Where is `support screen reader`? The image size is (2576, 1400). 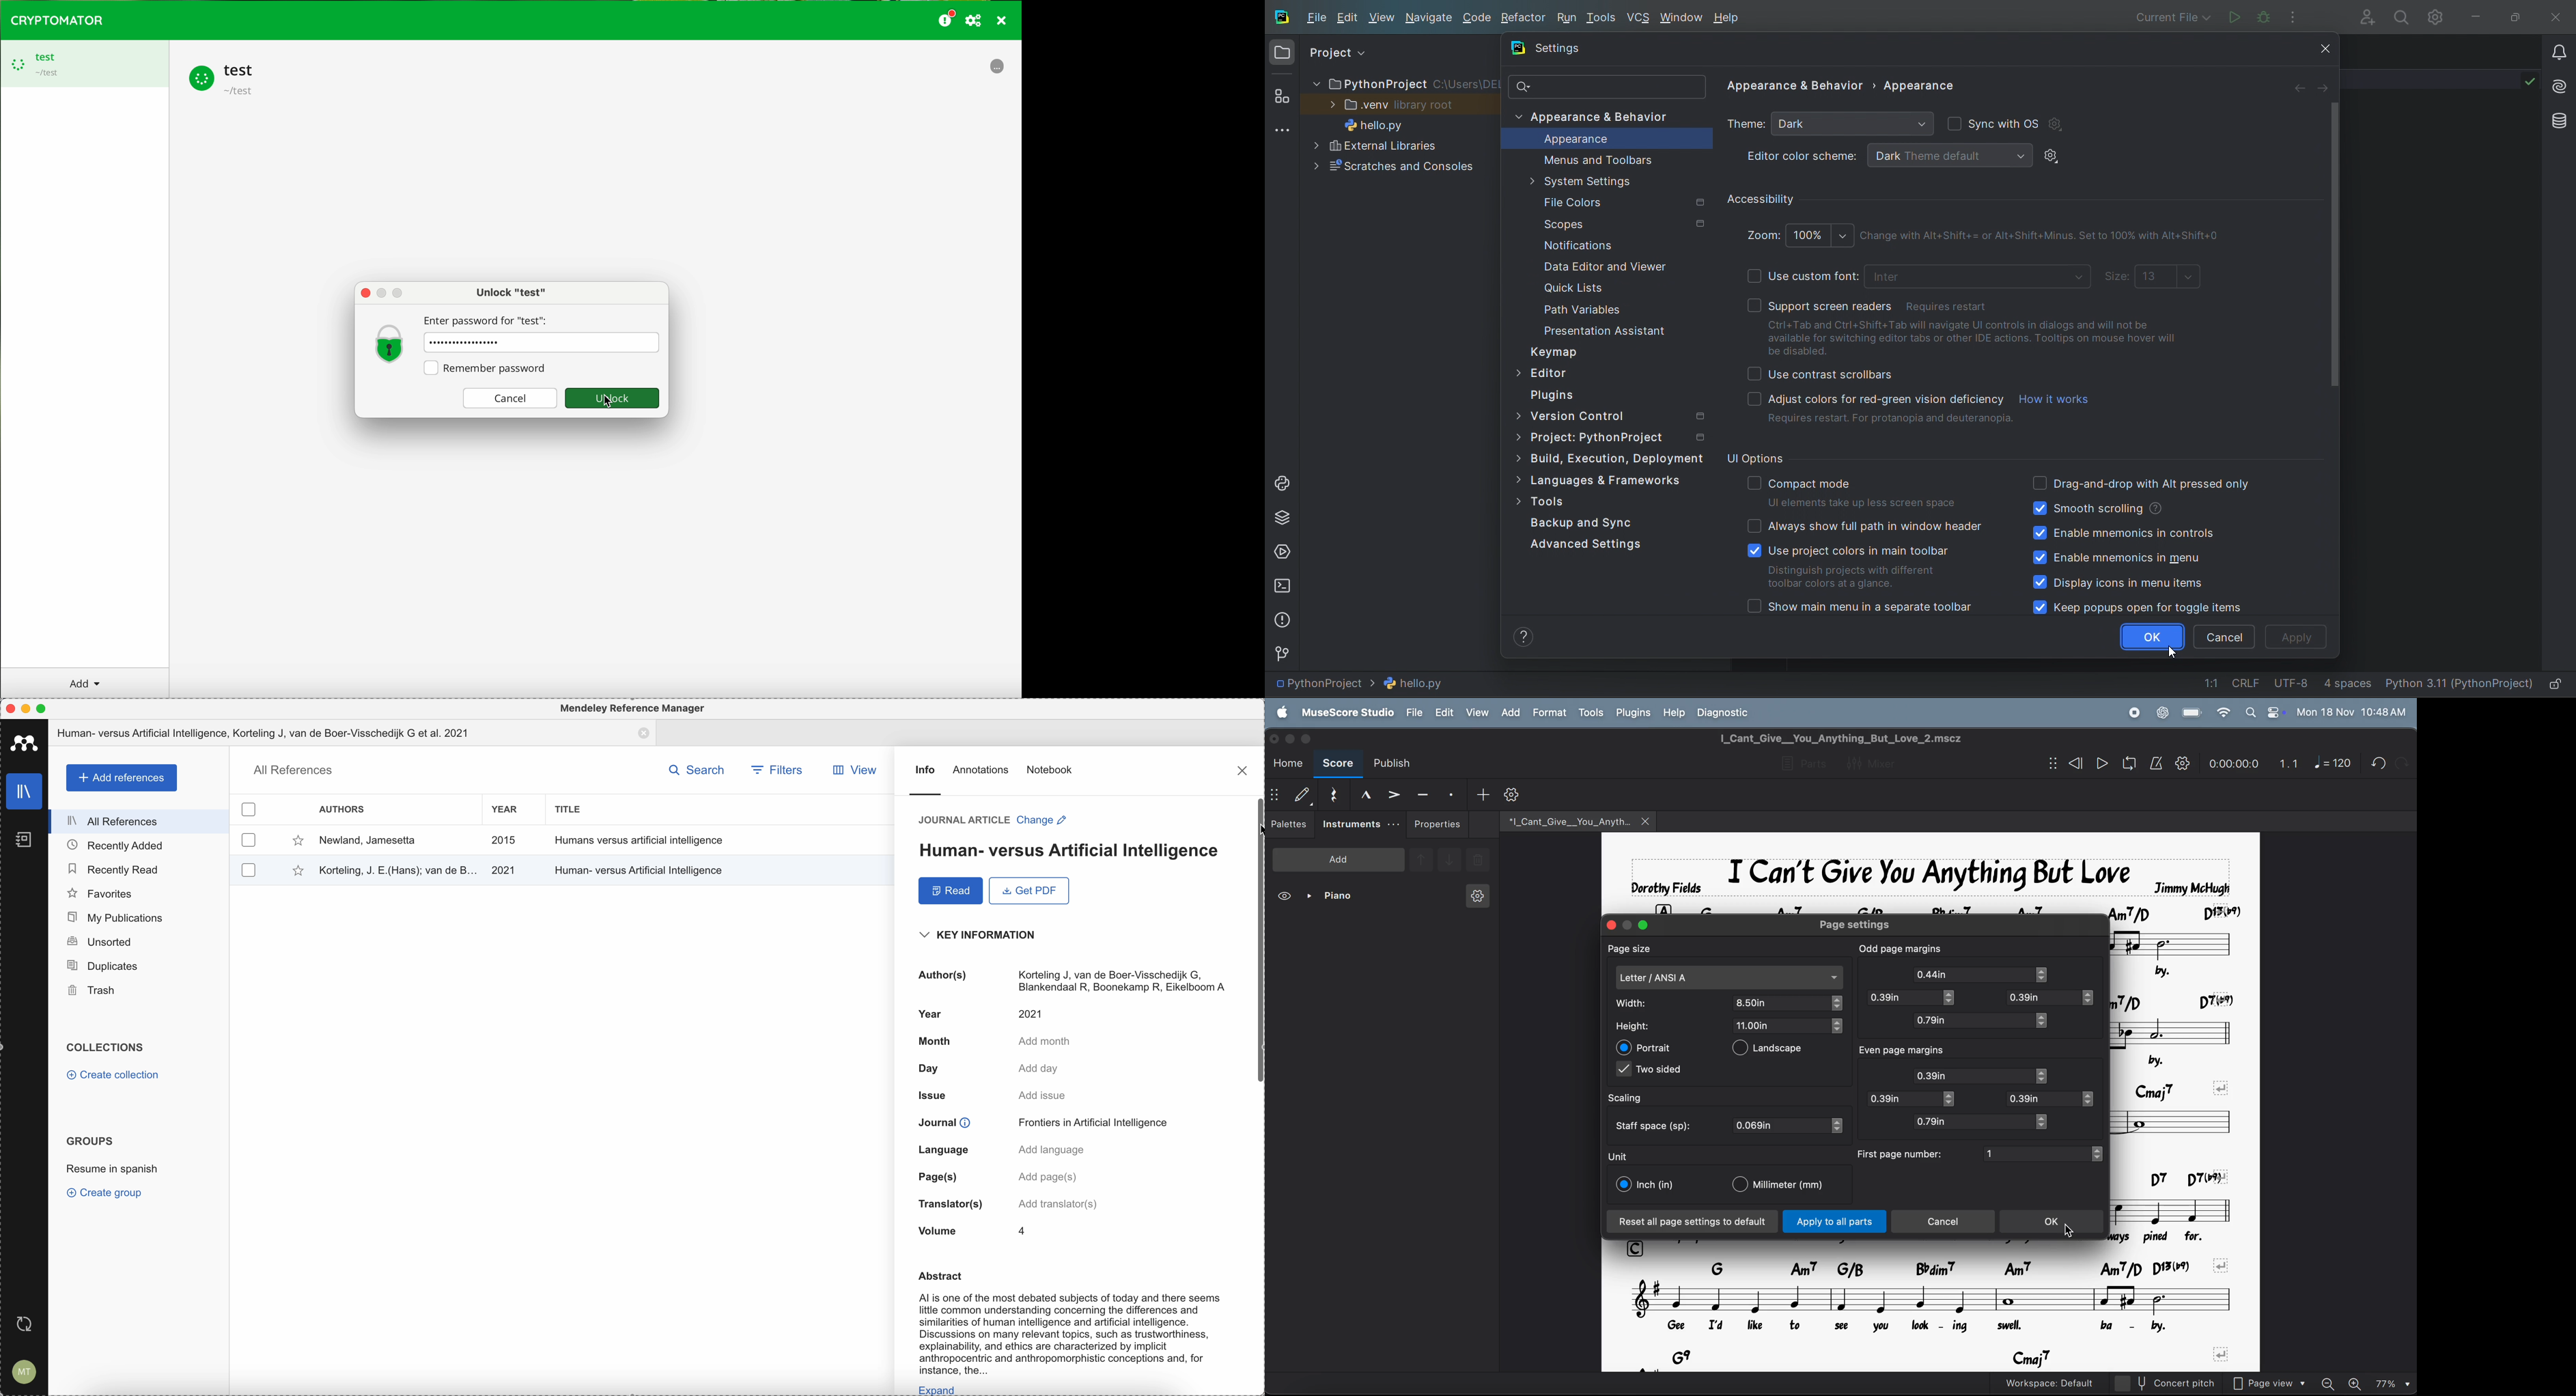 support screen reader is located at coordinates (1832, 305).